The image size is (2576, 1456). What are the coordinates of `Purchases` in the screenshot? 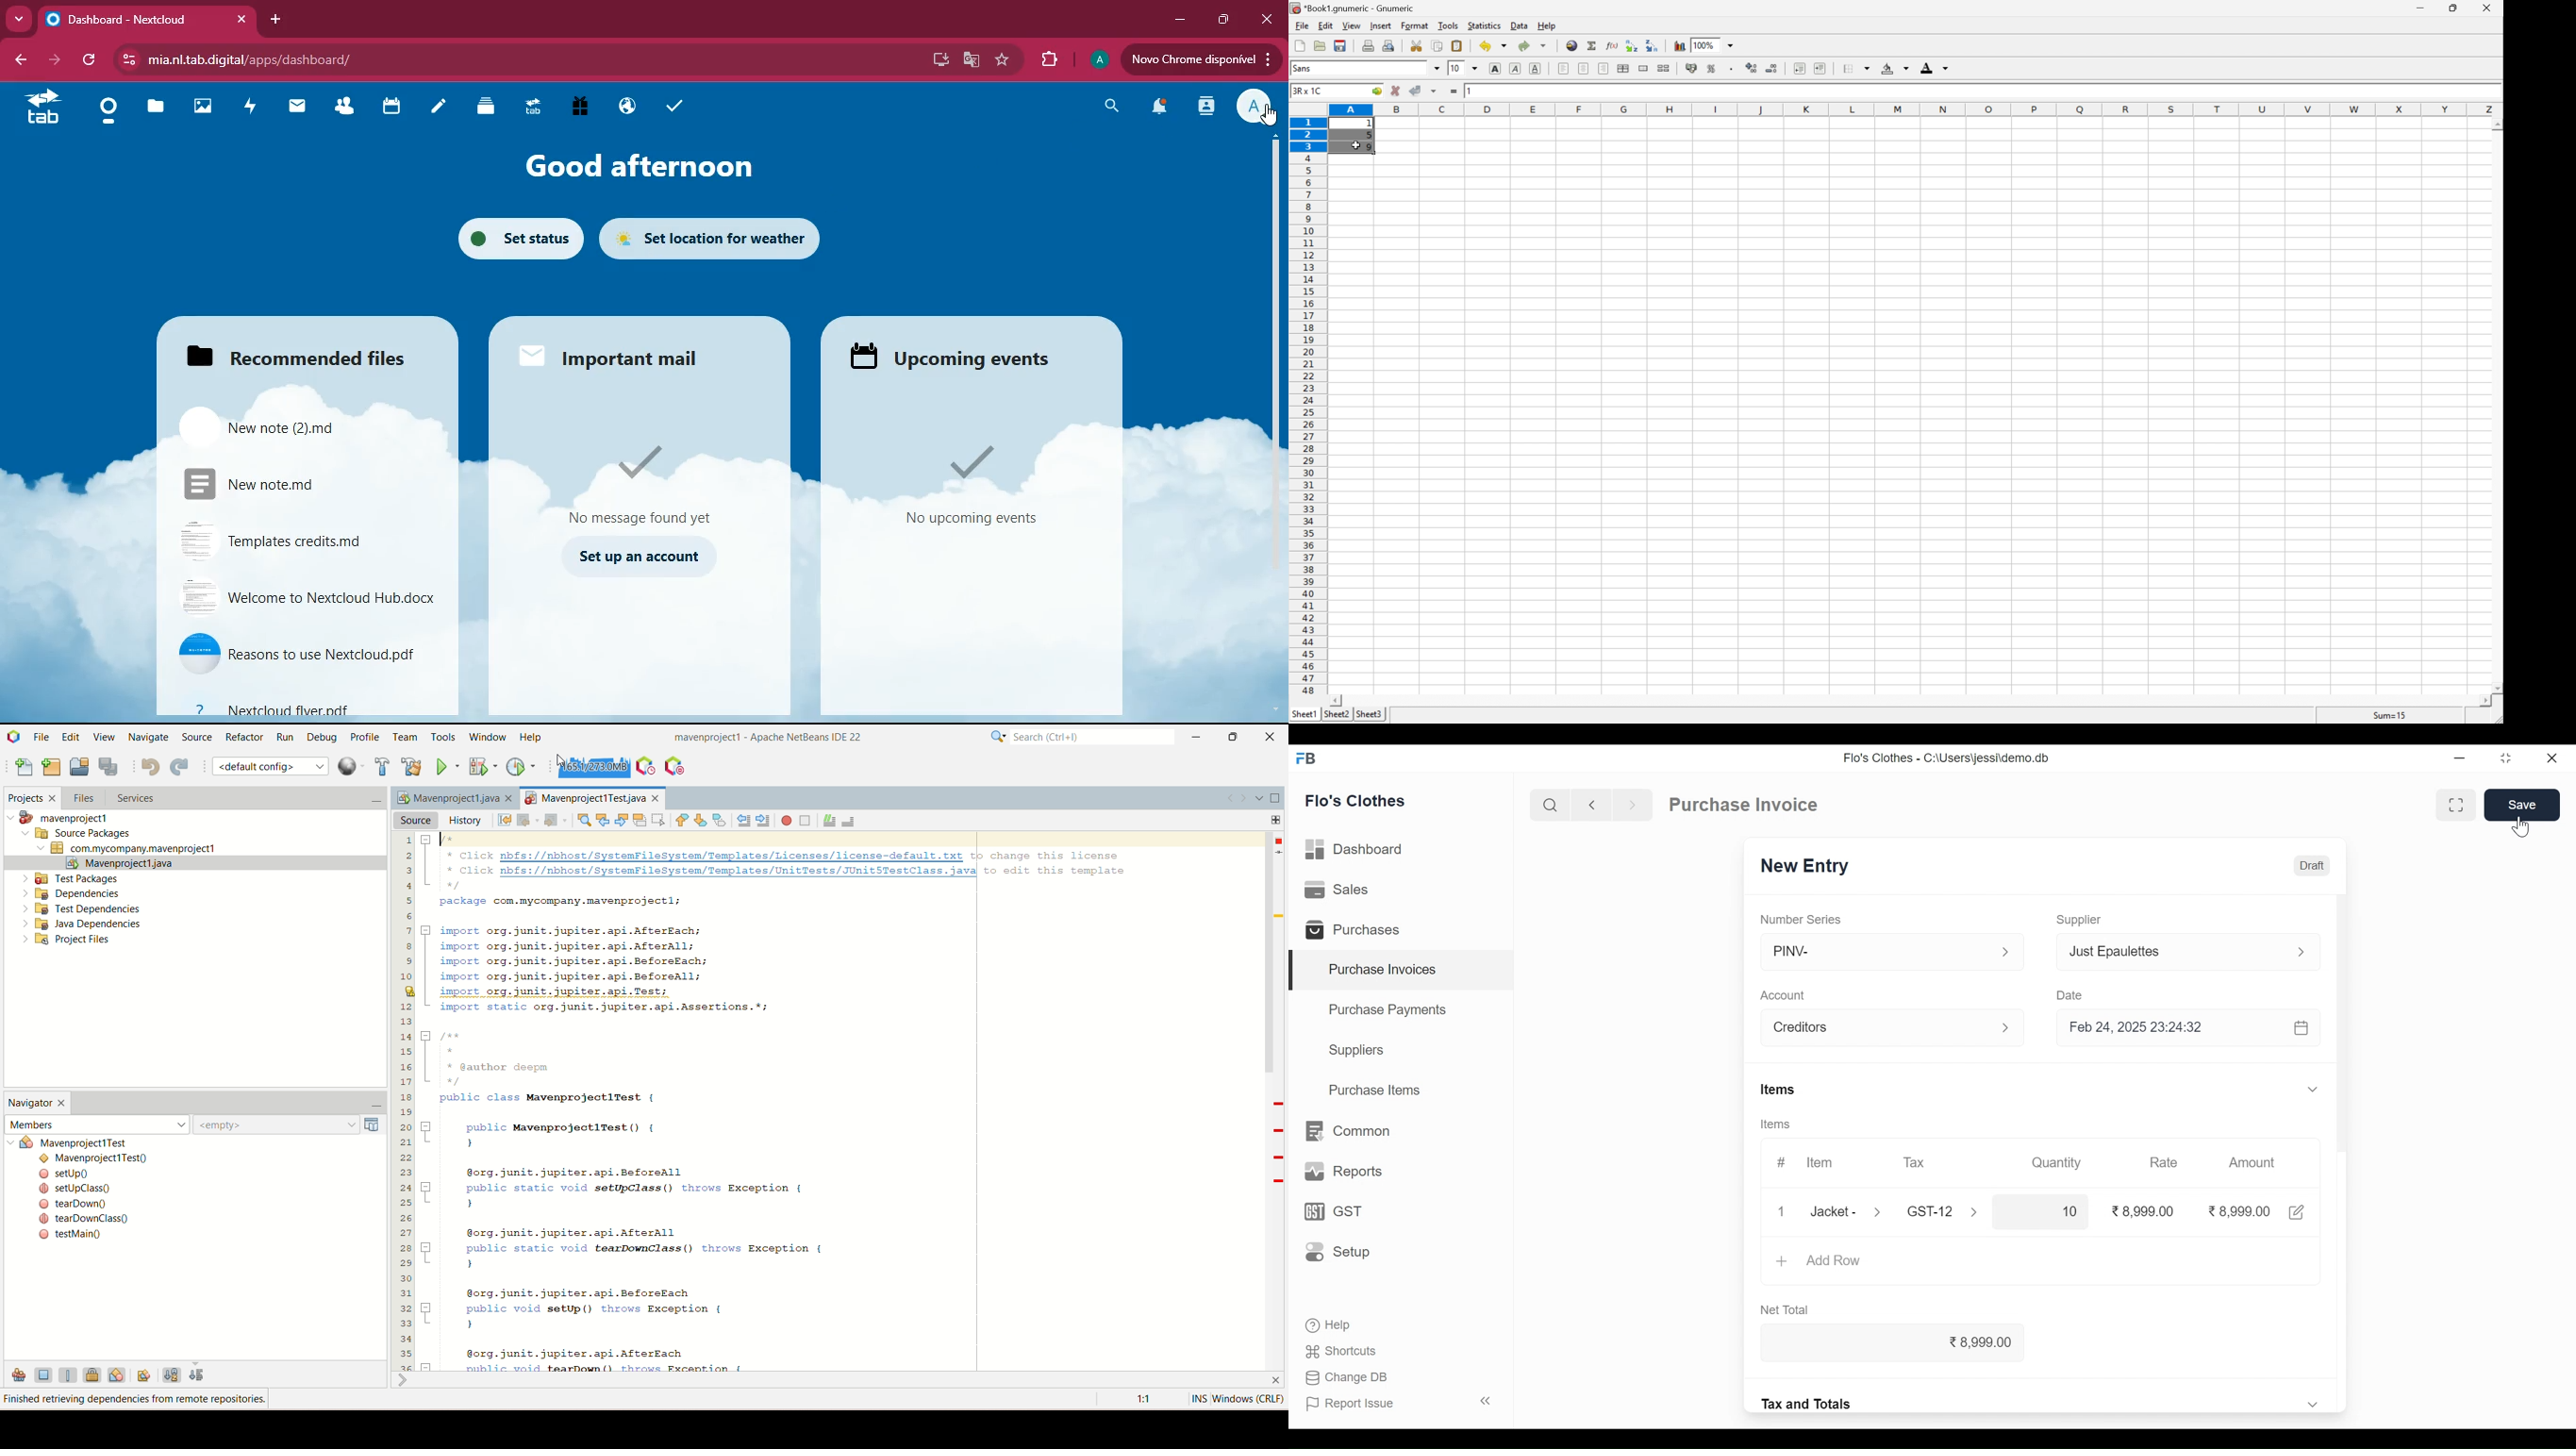 It's located at (1357, 930).